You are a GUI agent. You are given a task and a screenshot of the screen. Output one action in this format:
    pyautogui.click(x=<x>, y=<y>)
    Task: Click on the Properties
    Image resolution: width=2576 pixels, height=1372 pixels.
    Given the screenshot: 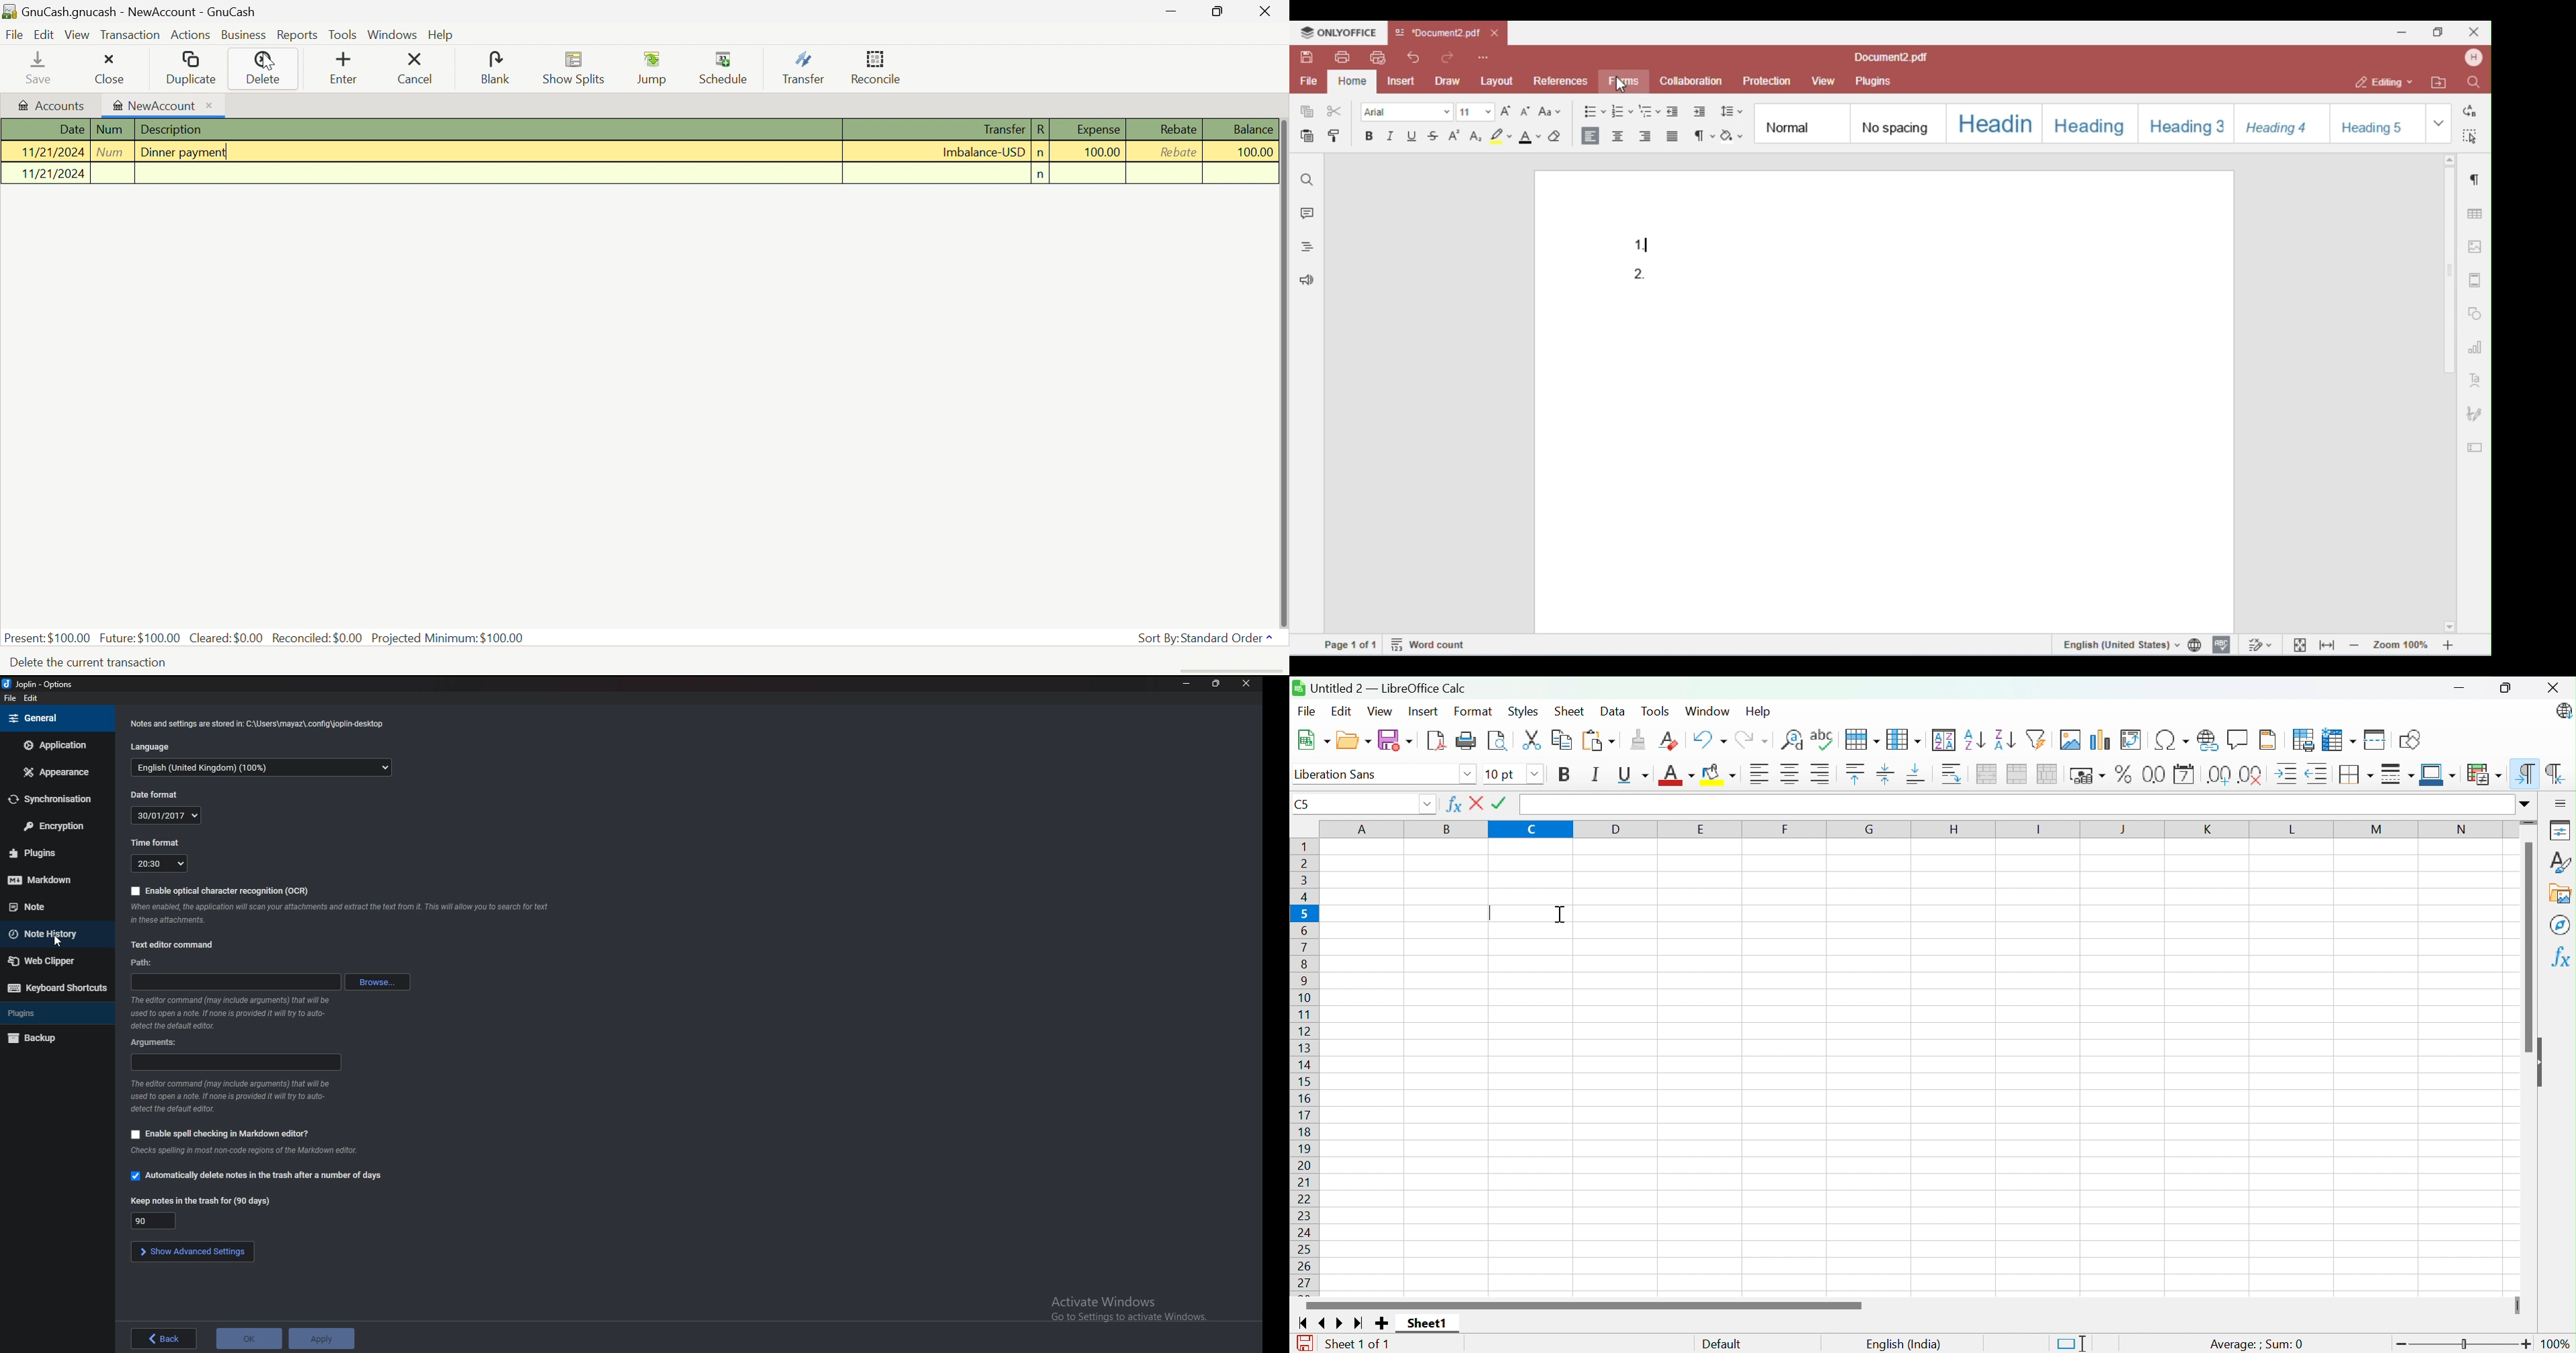 What is the action you would take?
    pyautogui.click(x=2559, y=829)
    